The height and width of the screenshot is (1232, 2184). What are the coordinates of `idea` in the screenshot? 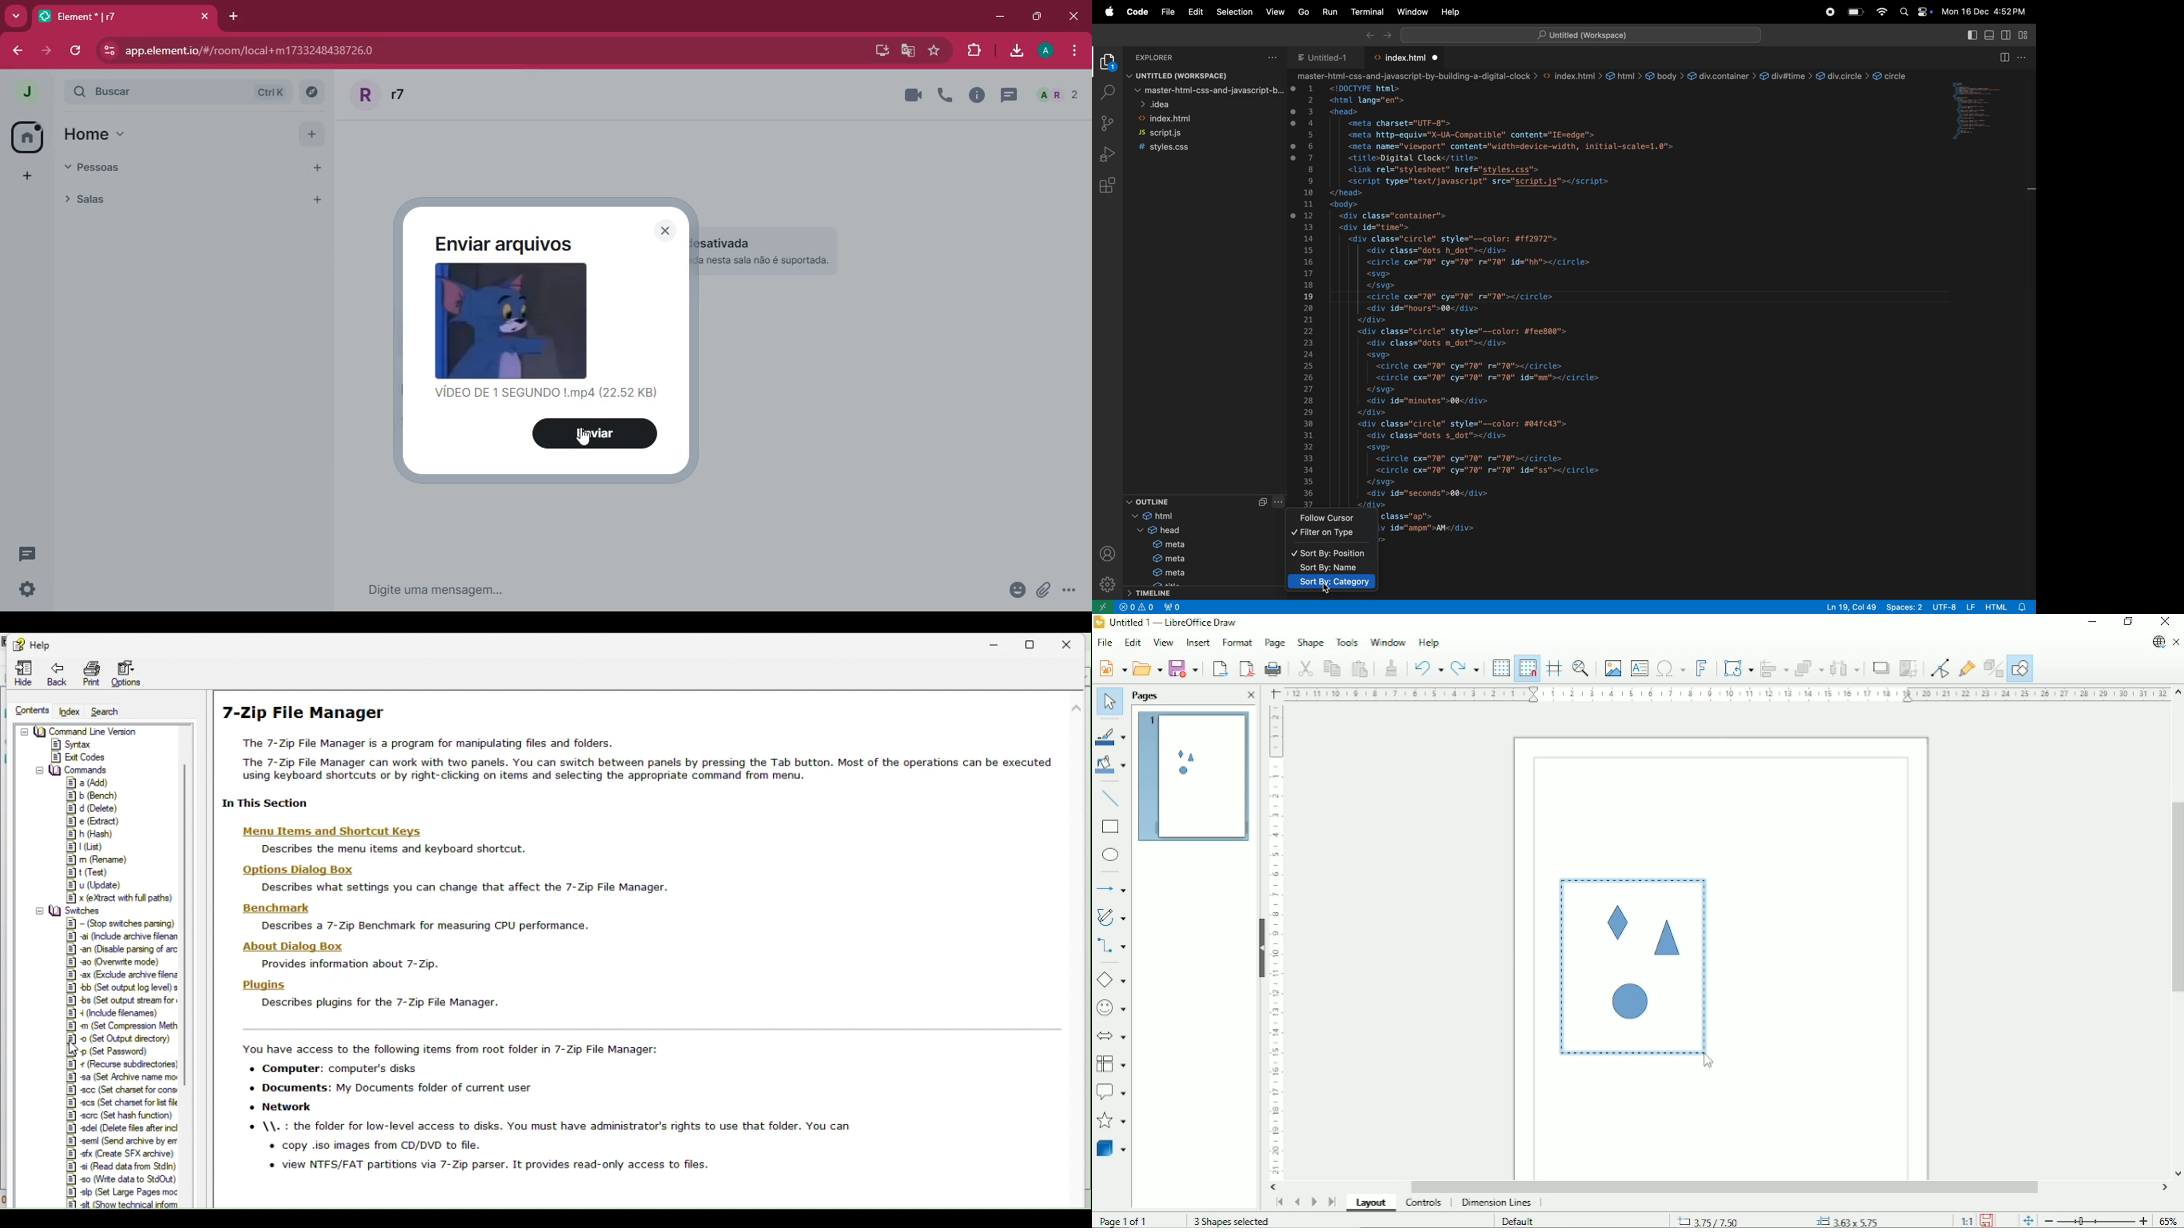 It's located at (1206, 104).